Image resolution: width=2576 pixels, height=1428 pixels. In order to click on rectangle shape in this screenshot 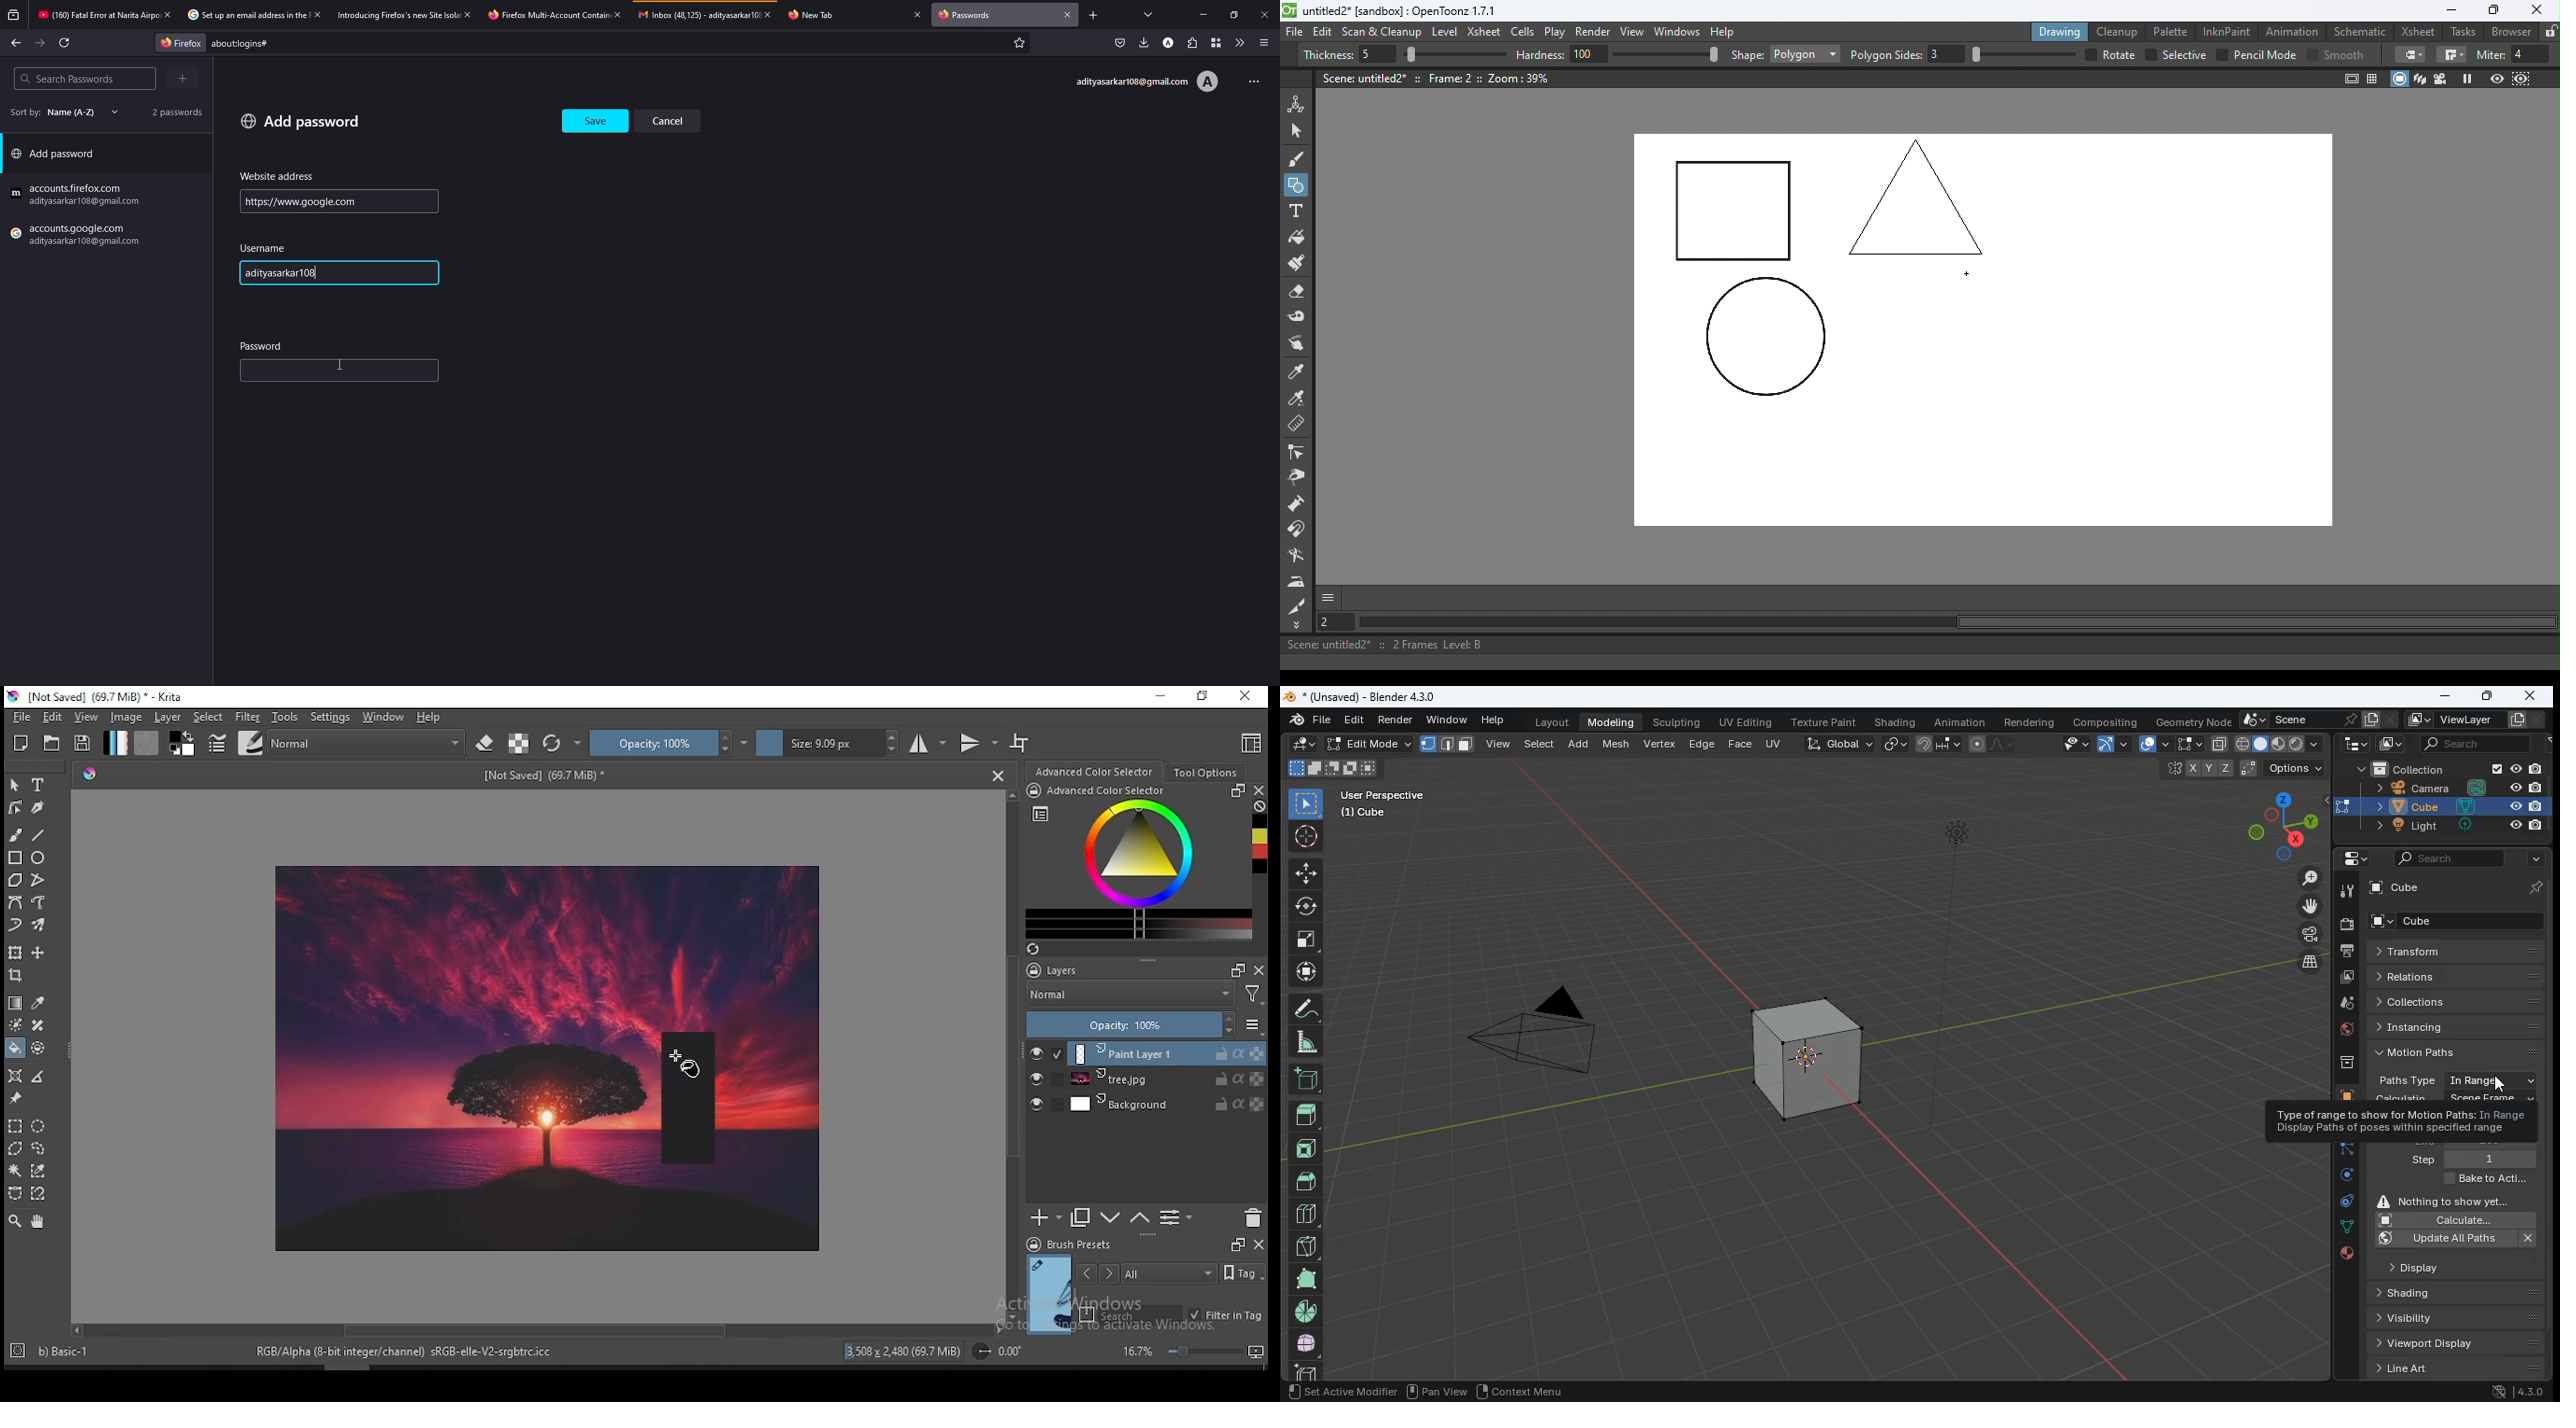, I will do `click(699, 1095)`.